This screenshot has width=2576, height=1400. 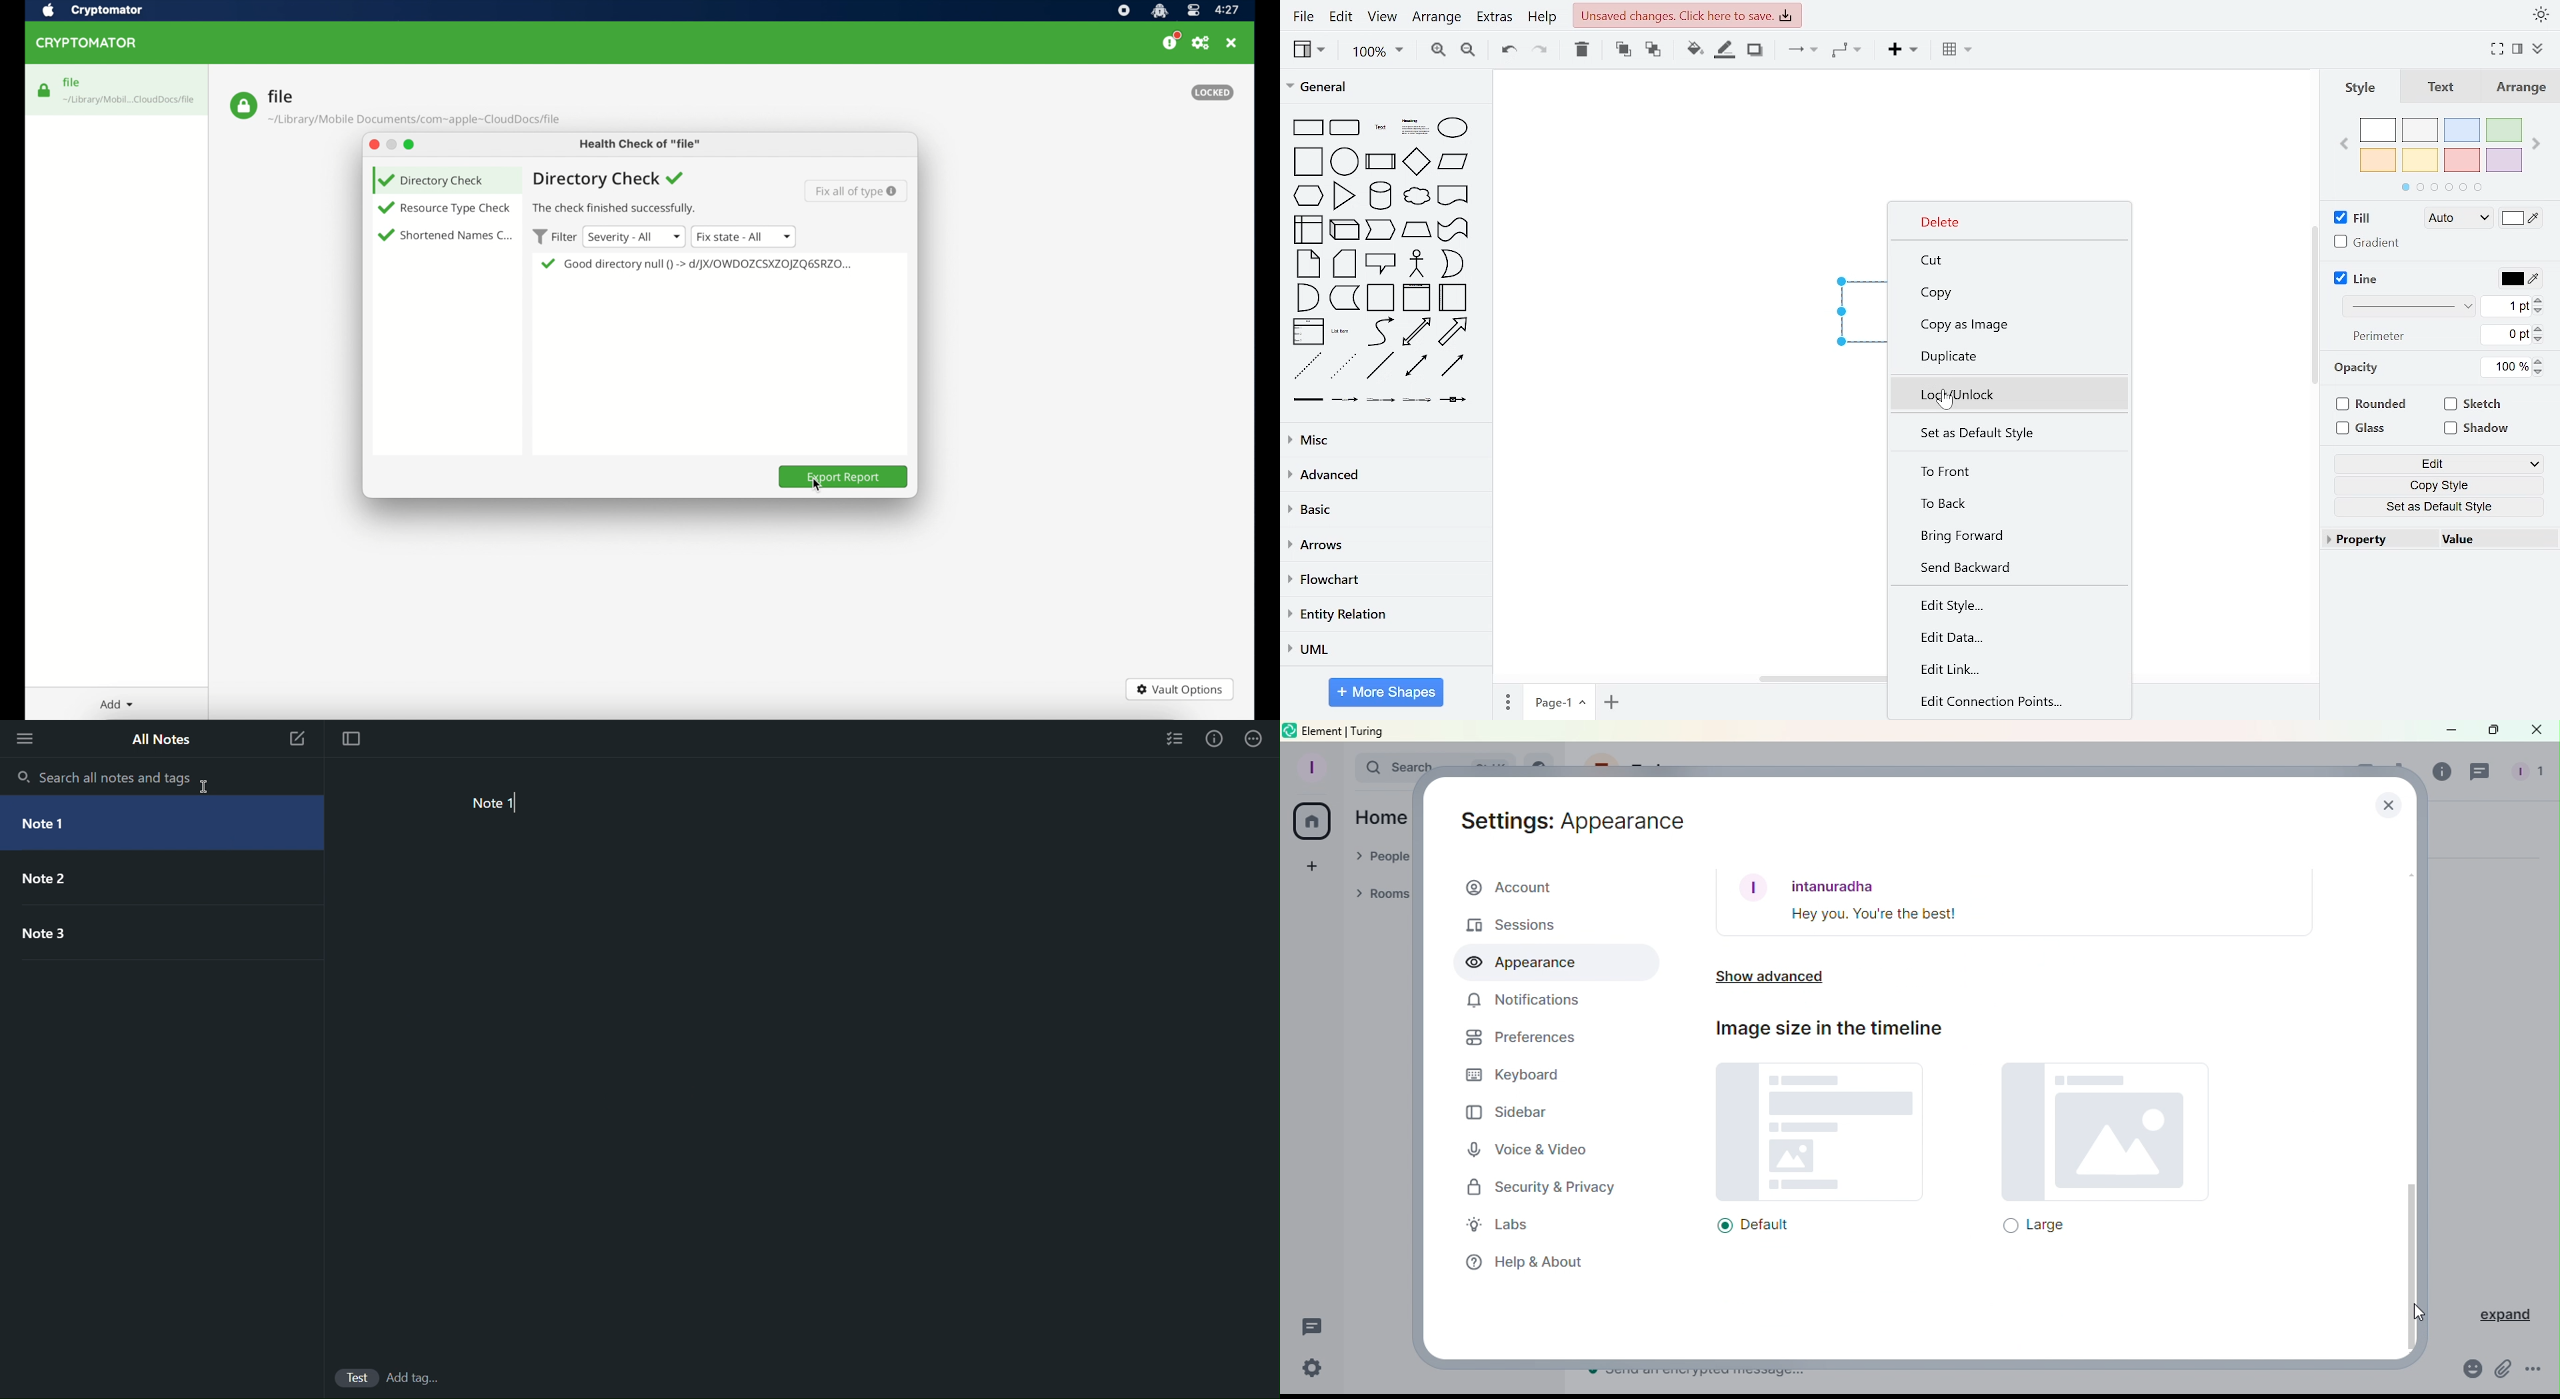 I want to click on shadow, so click(x=2476, y=429).